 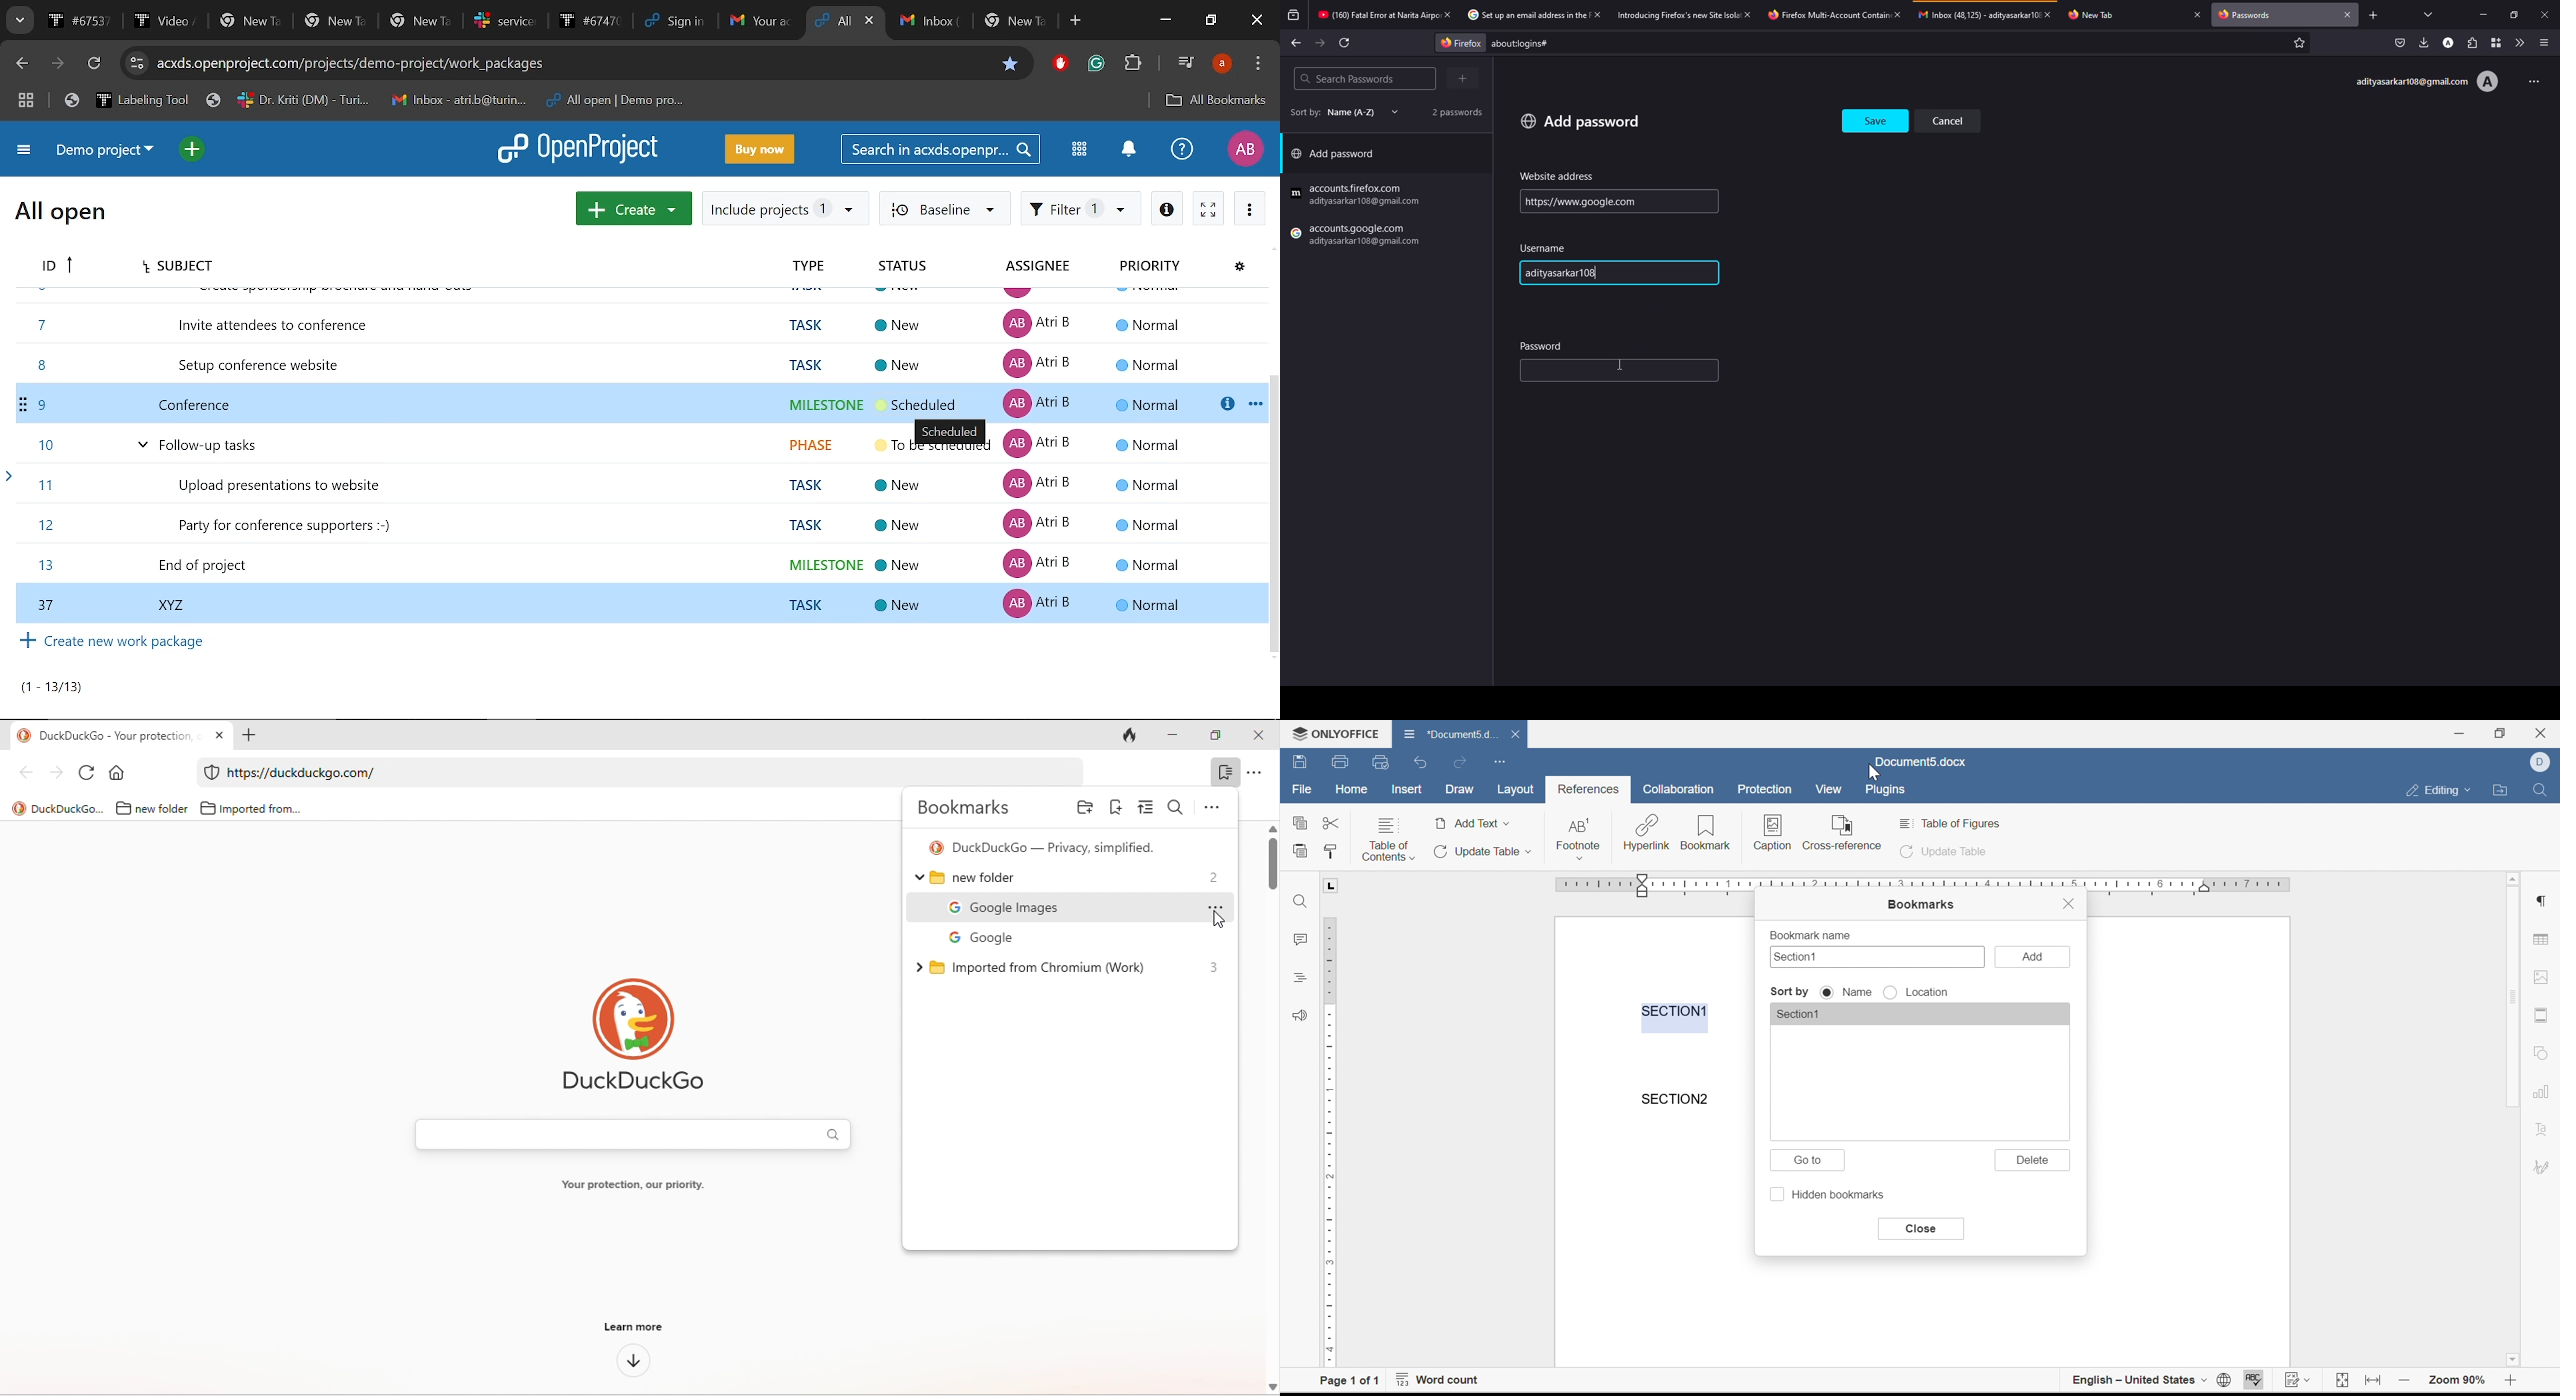 What do you see at coordinates (1543, 345) in the screenshot?
I see `password` at bounding box center [1543, 345].